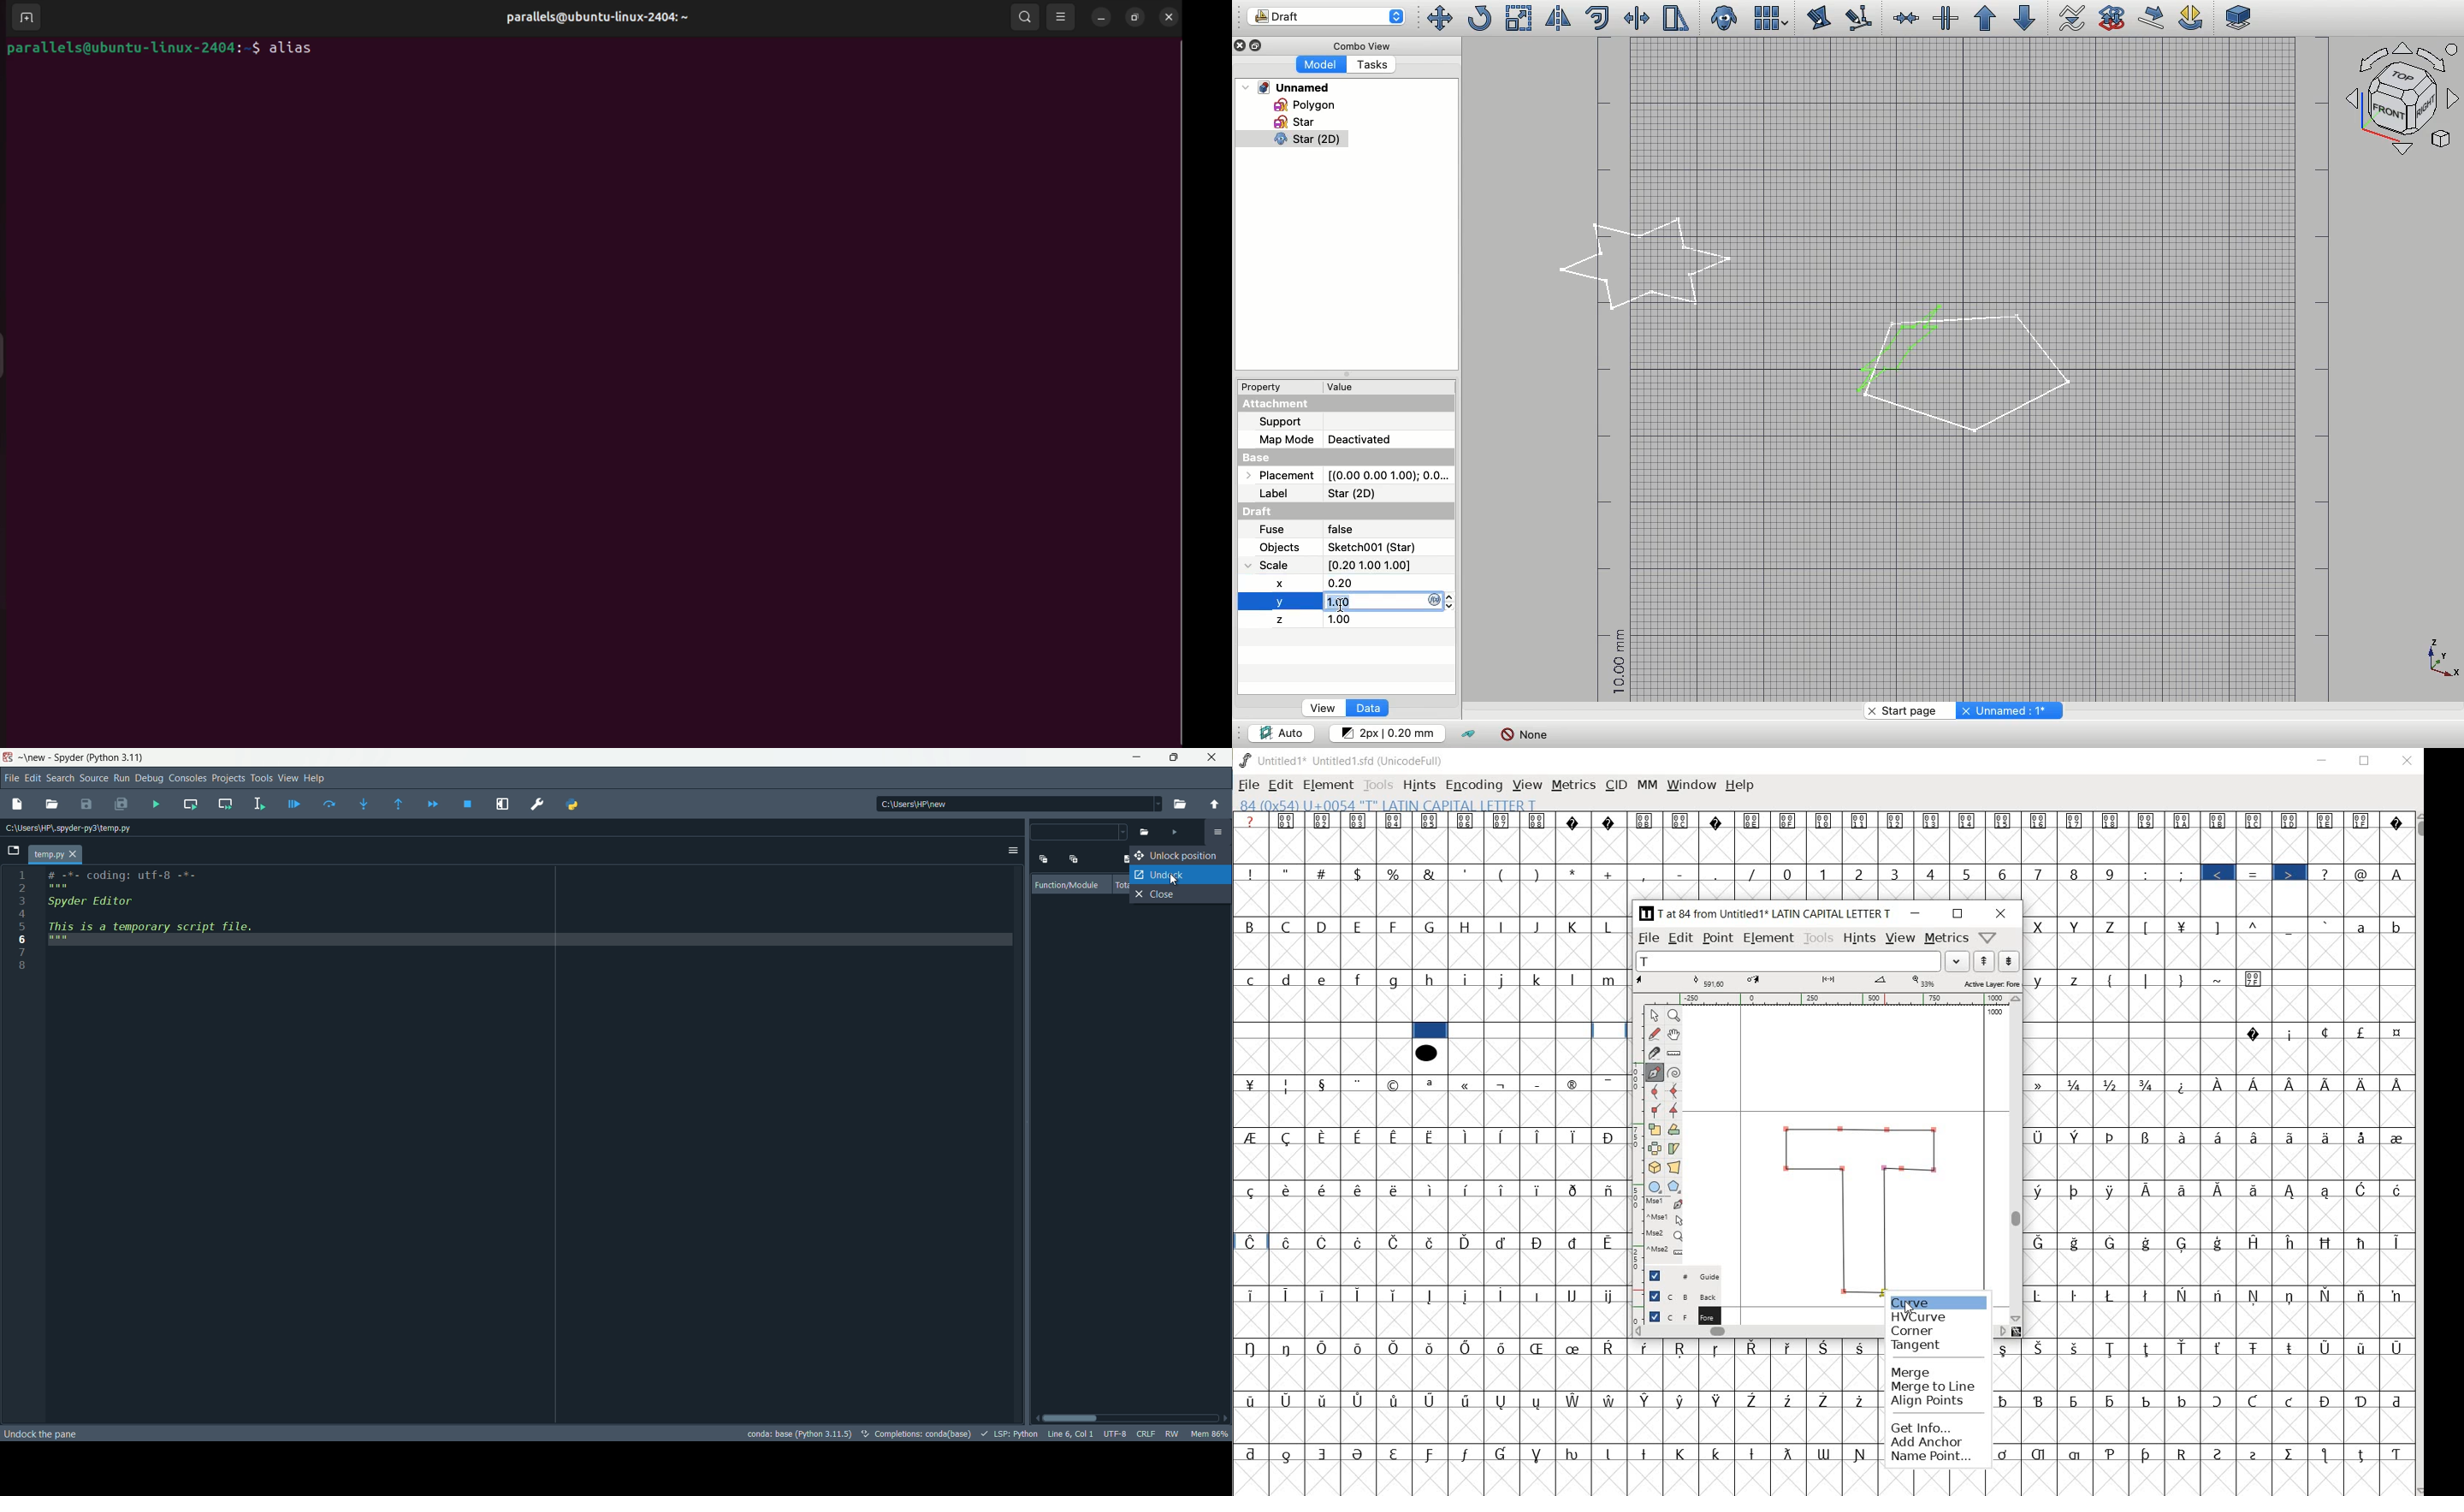 This screenshot has height=1512, width=2464. I want to click on Symbol, so click(2005, 822).